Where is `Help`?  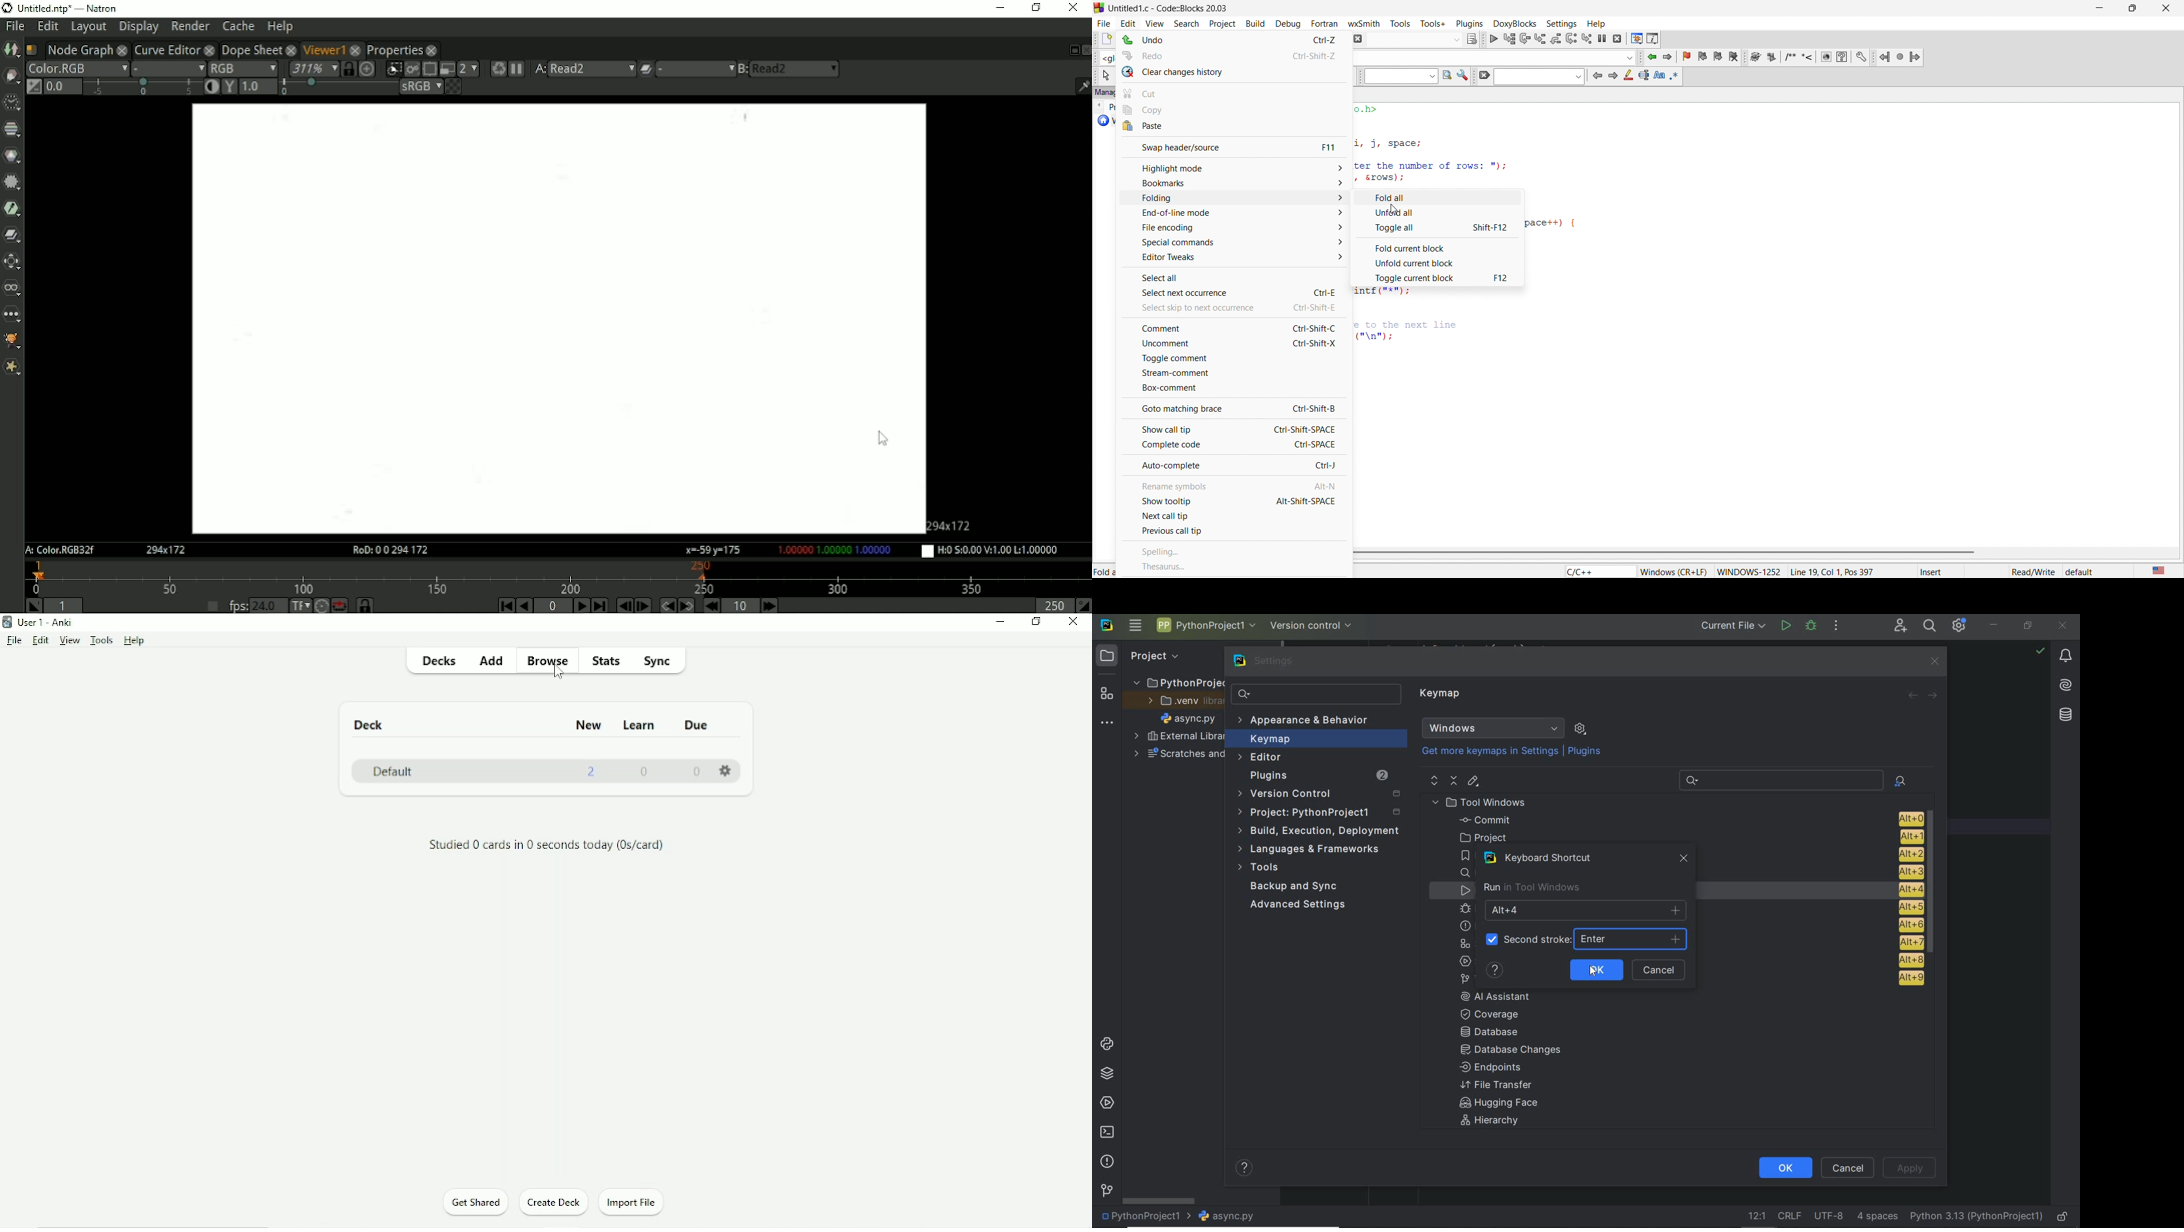
Help is located at coordinates (135, 640).